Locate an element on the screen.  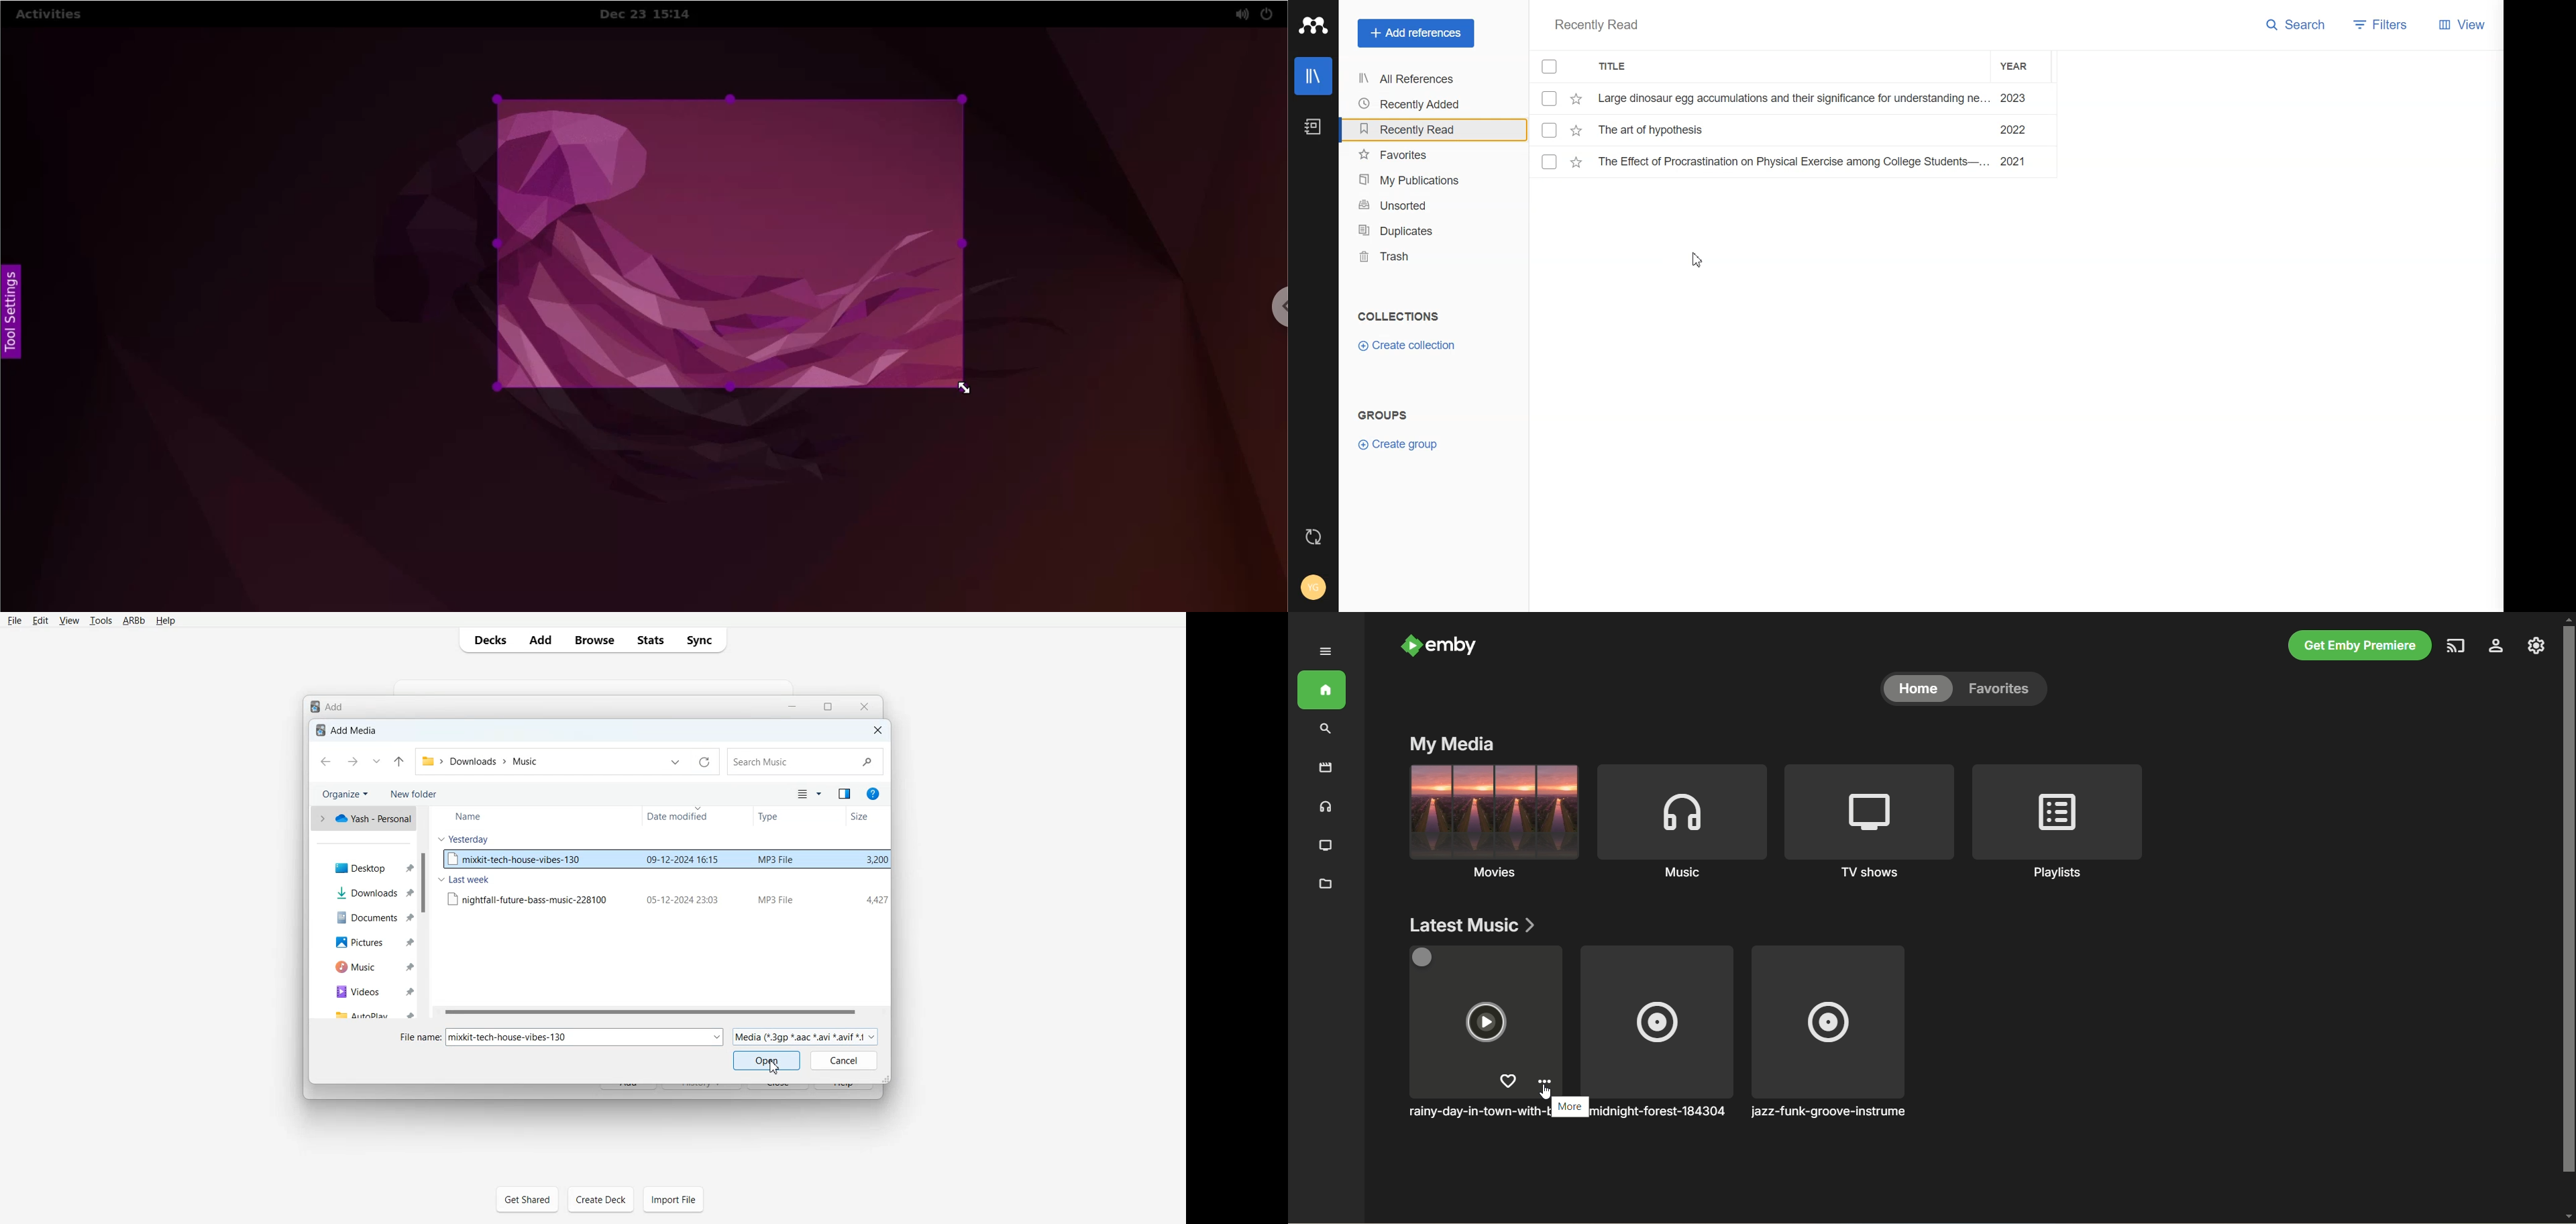
Select button is located at coordinates (1424, 958).